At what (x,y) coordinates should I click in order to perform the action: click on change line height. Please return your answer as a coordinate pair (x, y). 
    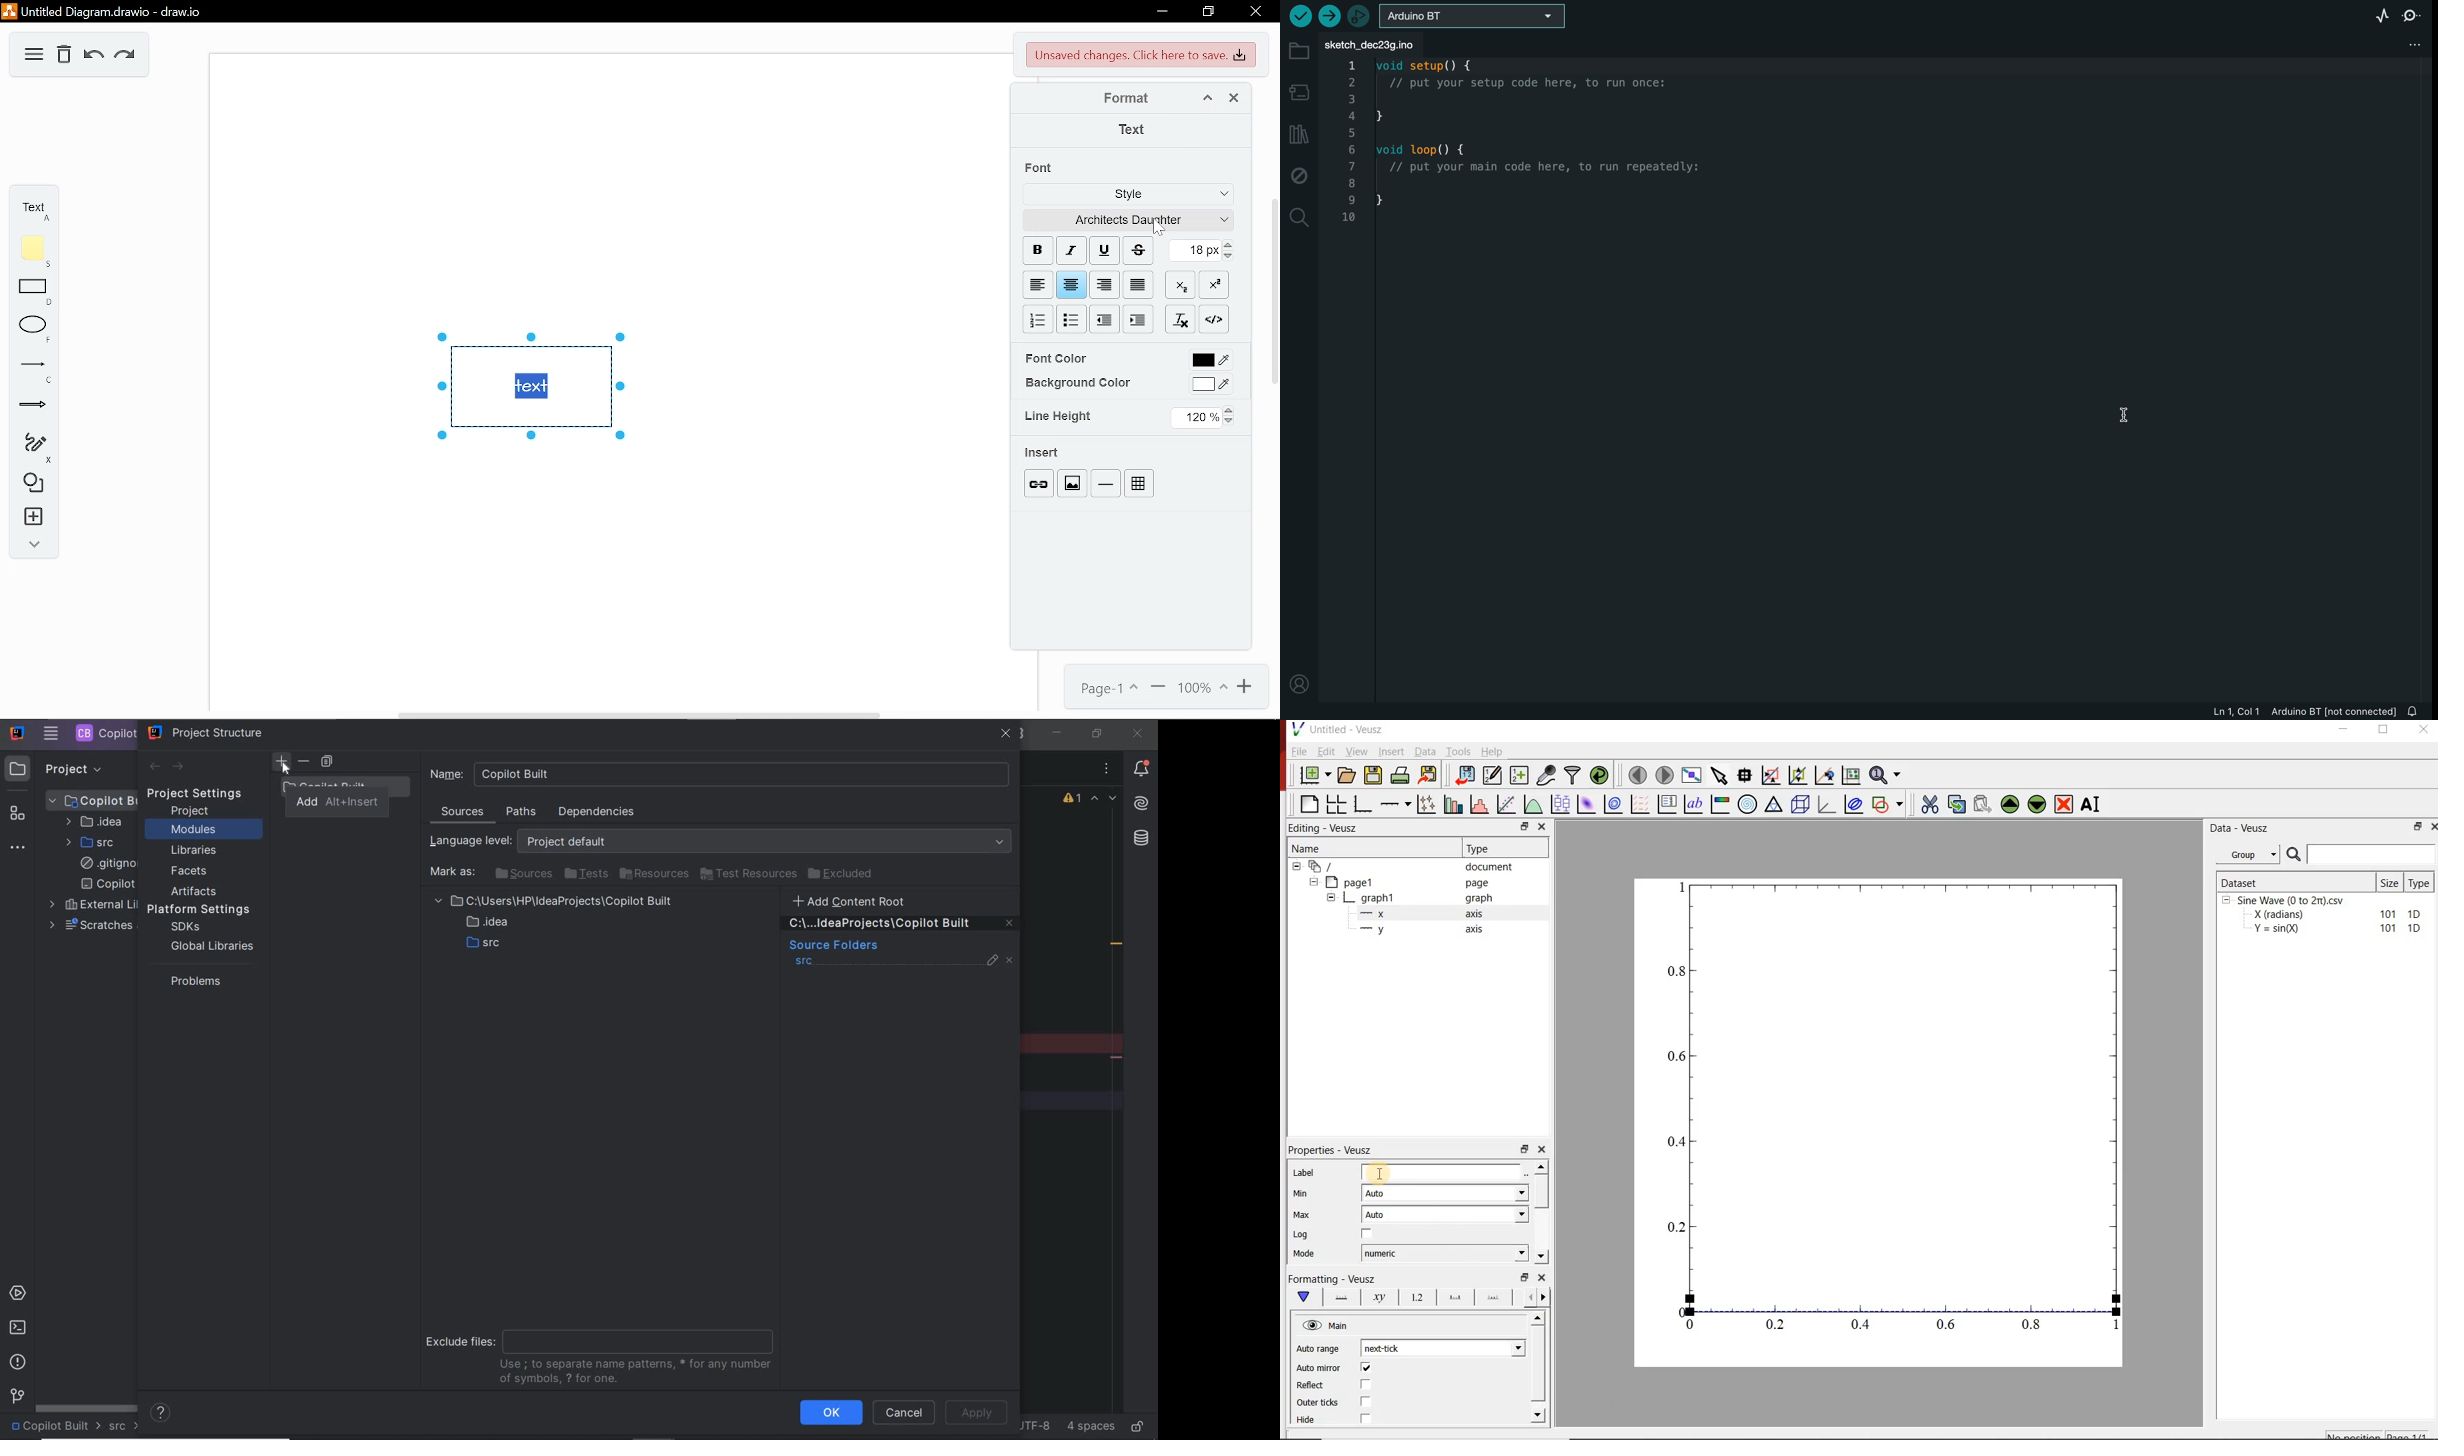
    Looking at the image, I should click on (1203, 418).